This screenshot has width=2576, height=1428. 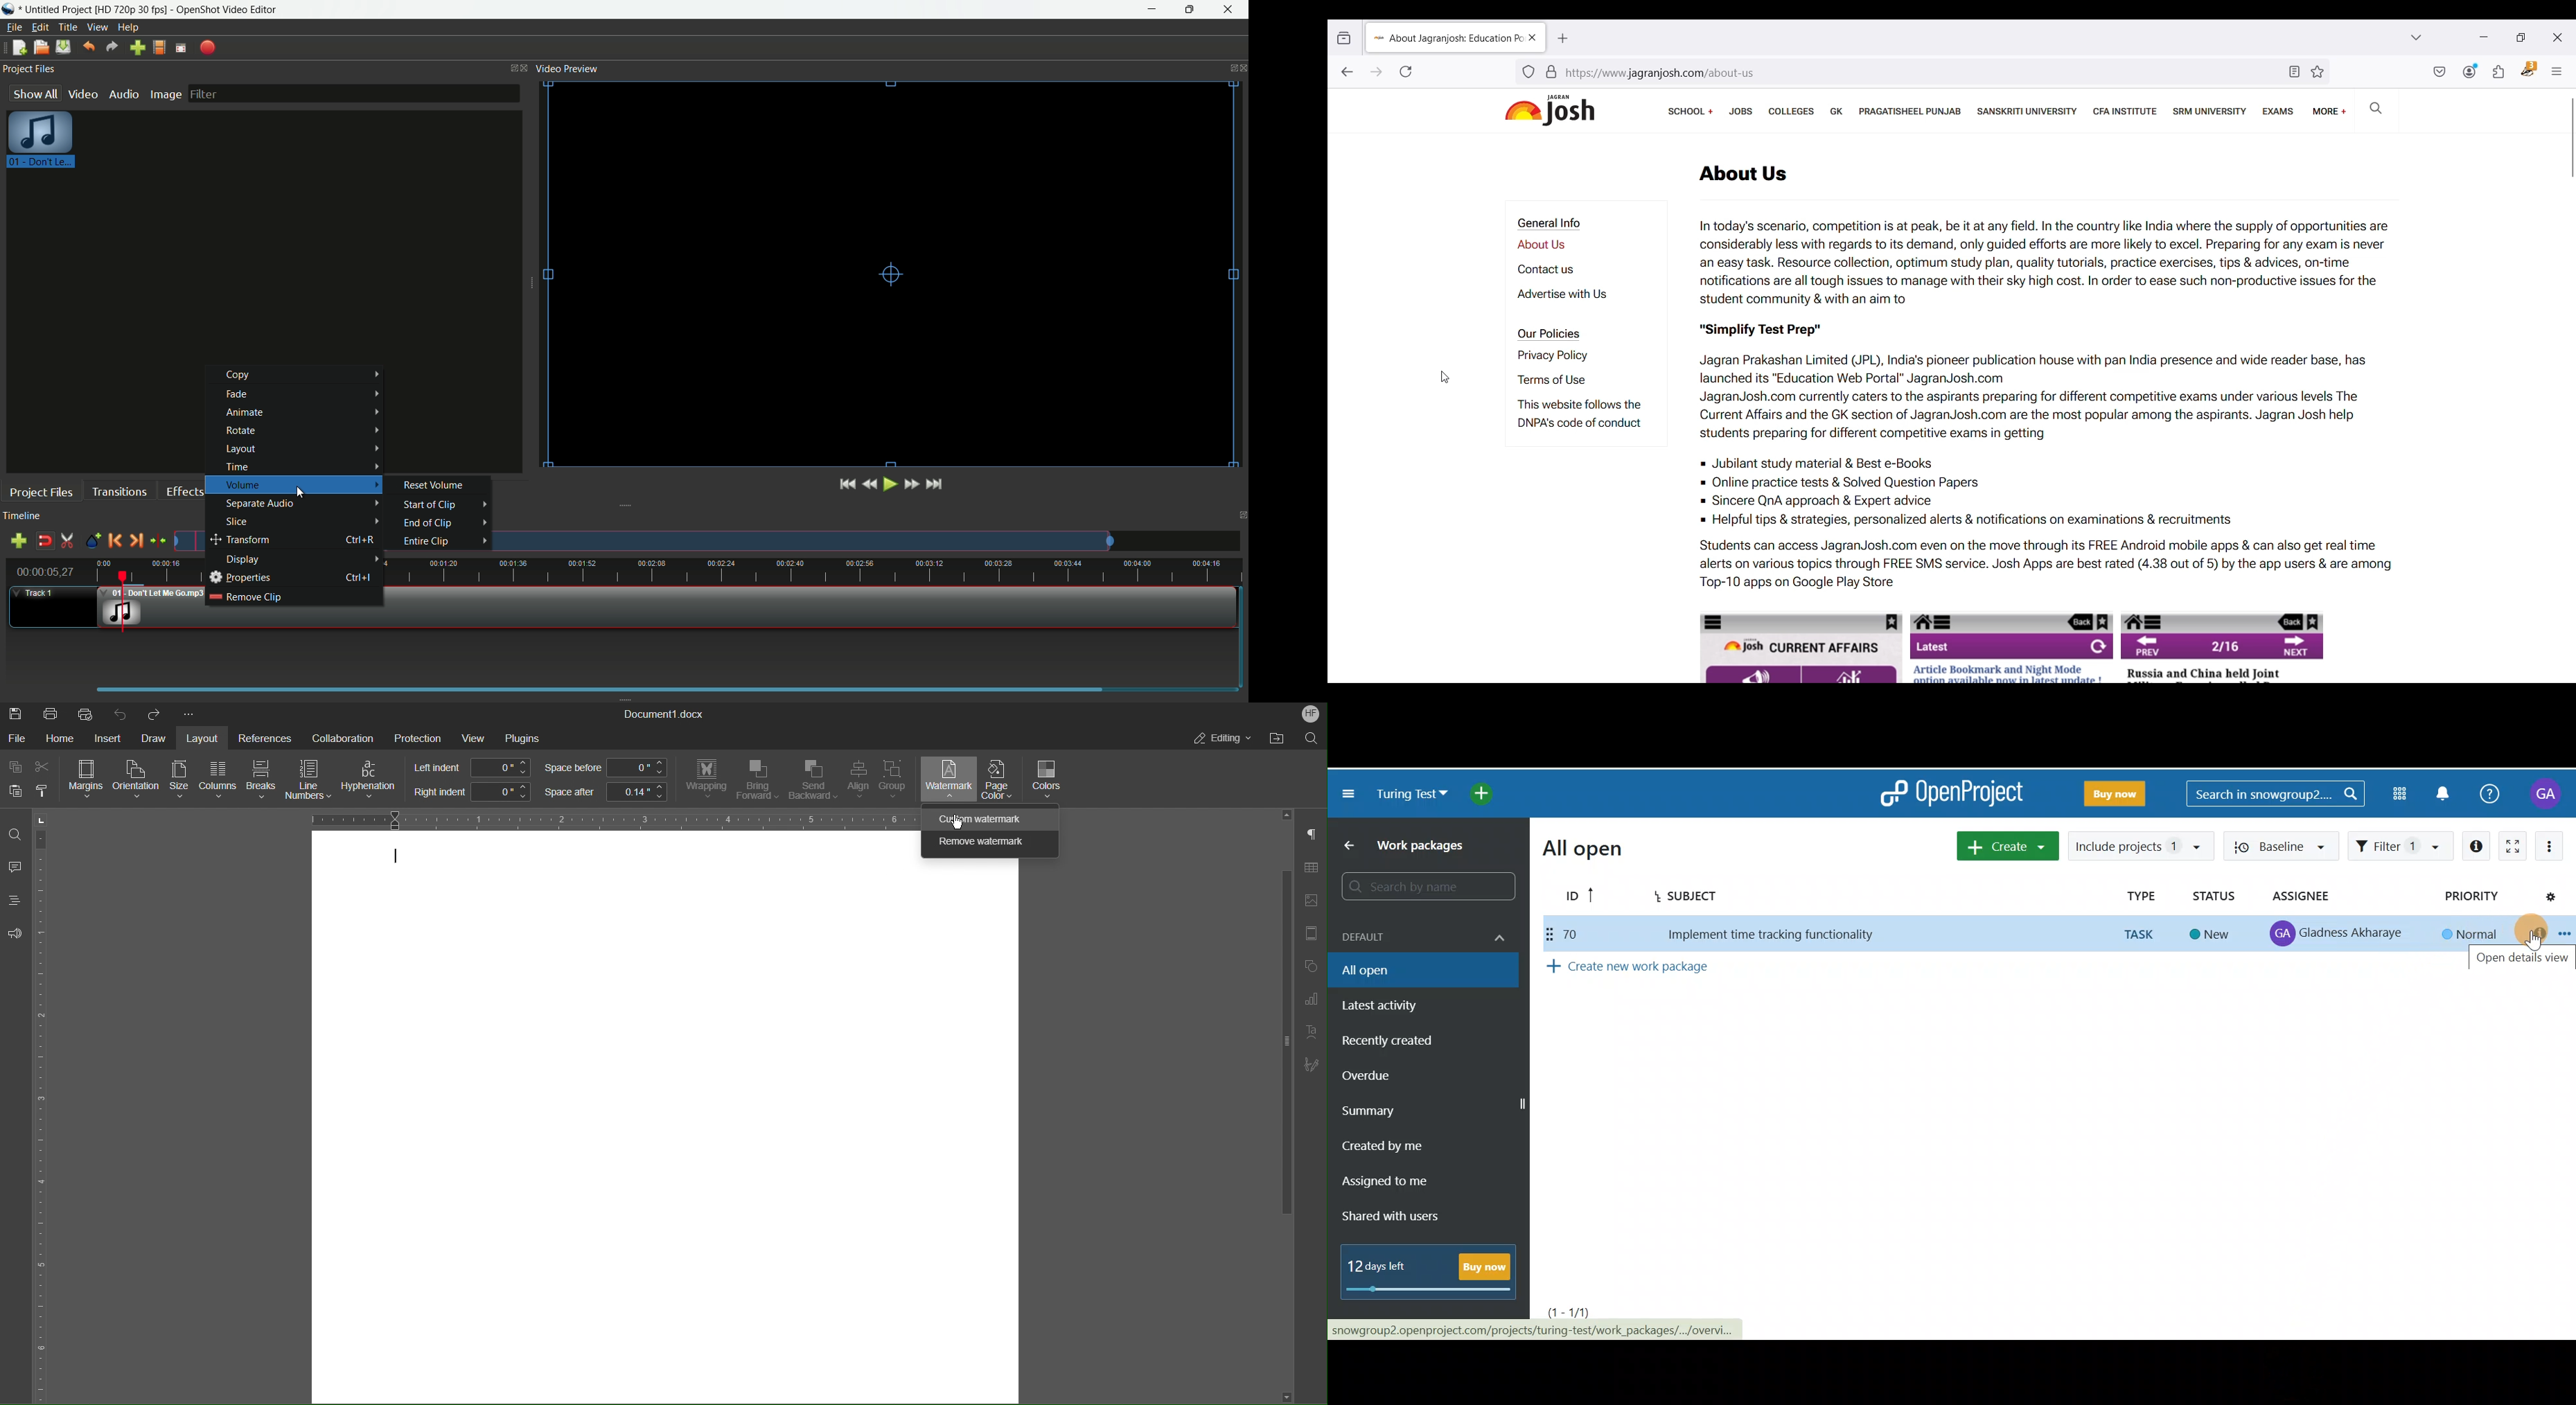 What do you see at coordinates (371, 780) in the screenshot?
I see `Hyphenation` at bounding box center [371, 780].